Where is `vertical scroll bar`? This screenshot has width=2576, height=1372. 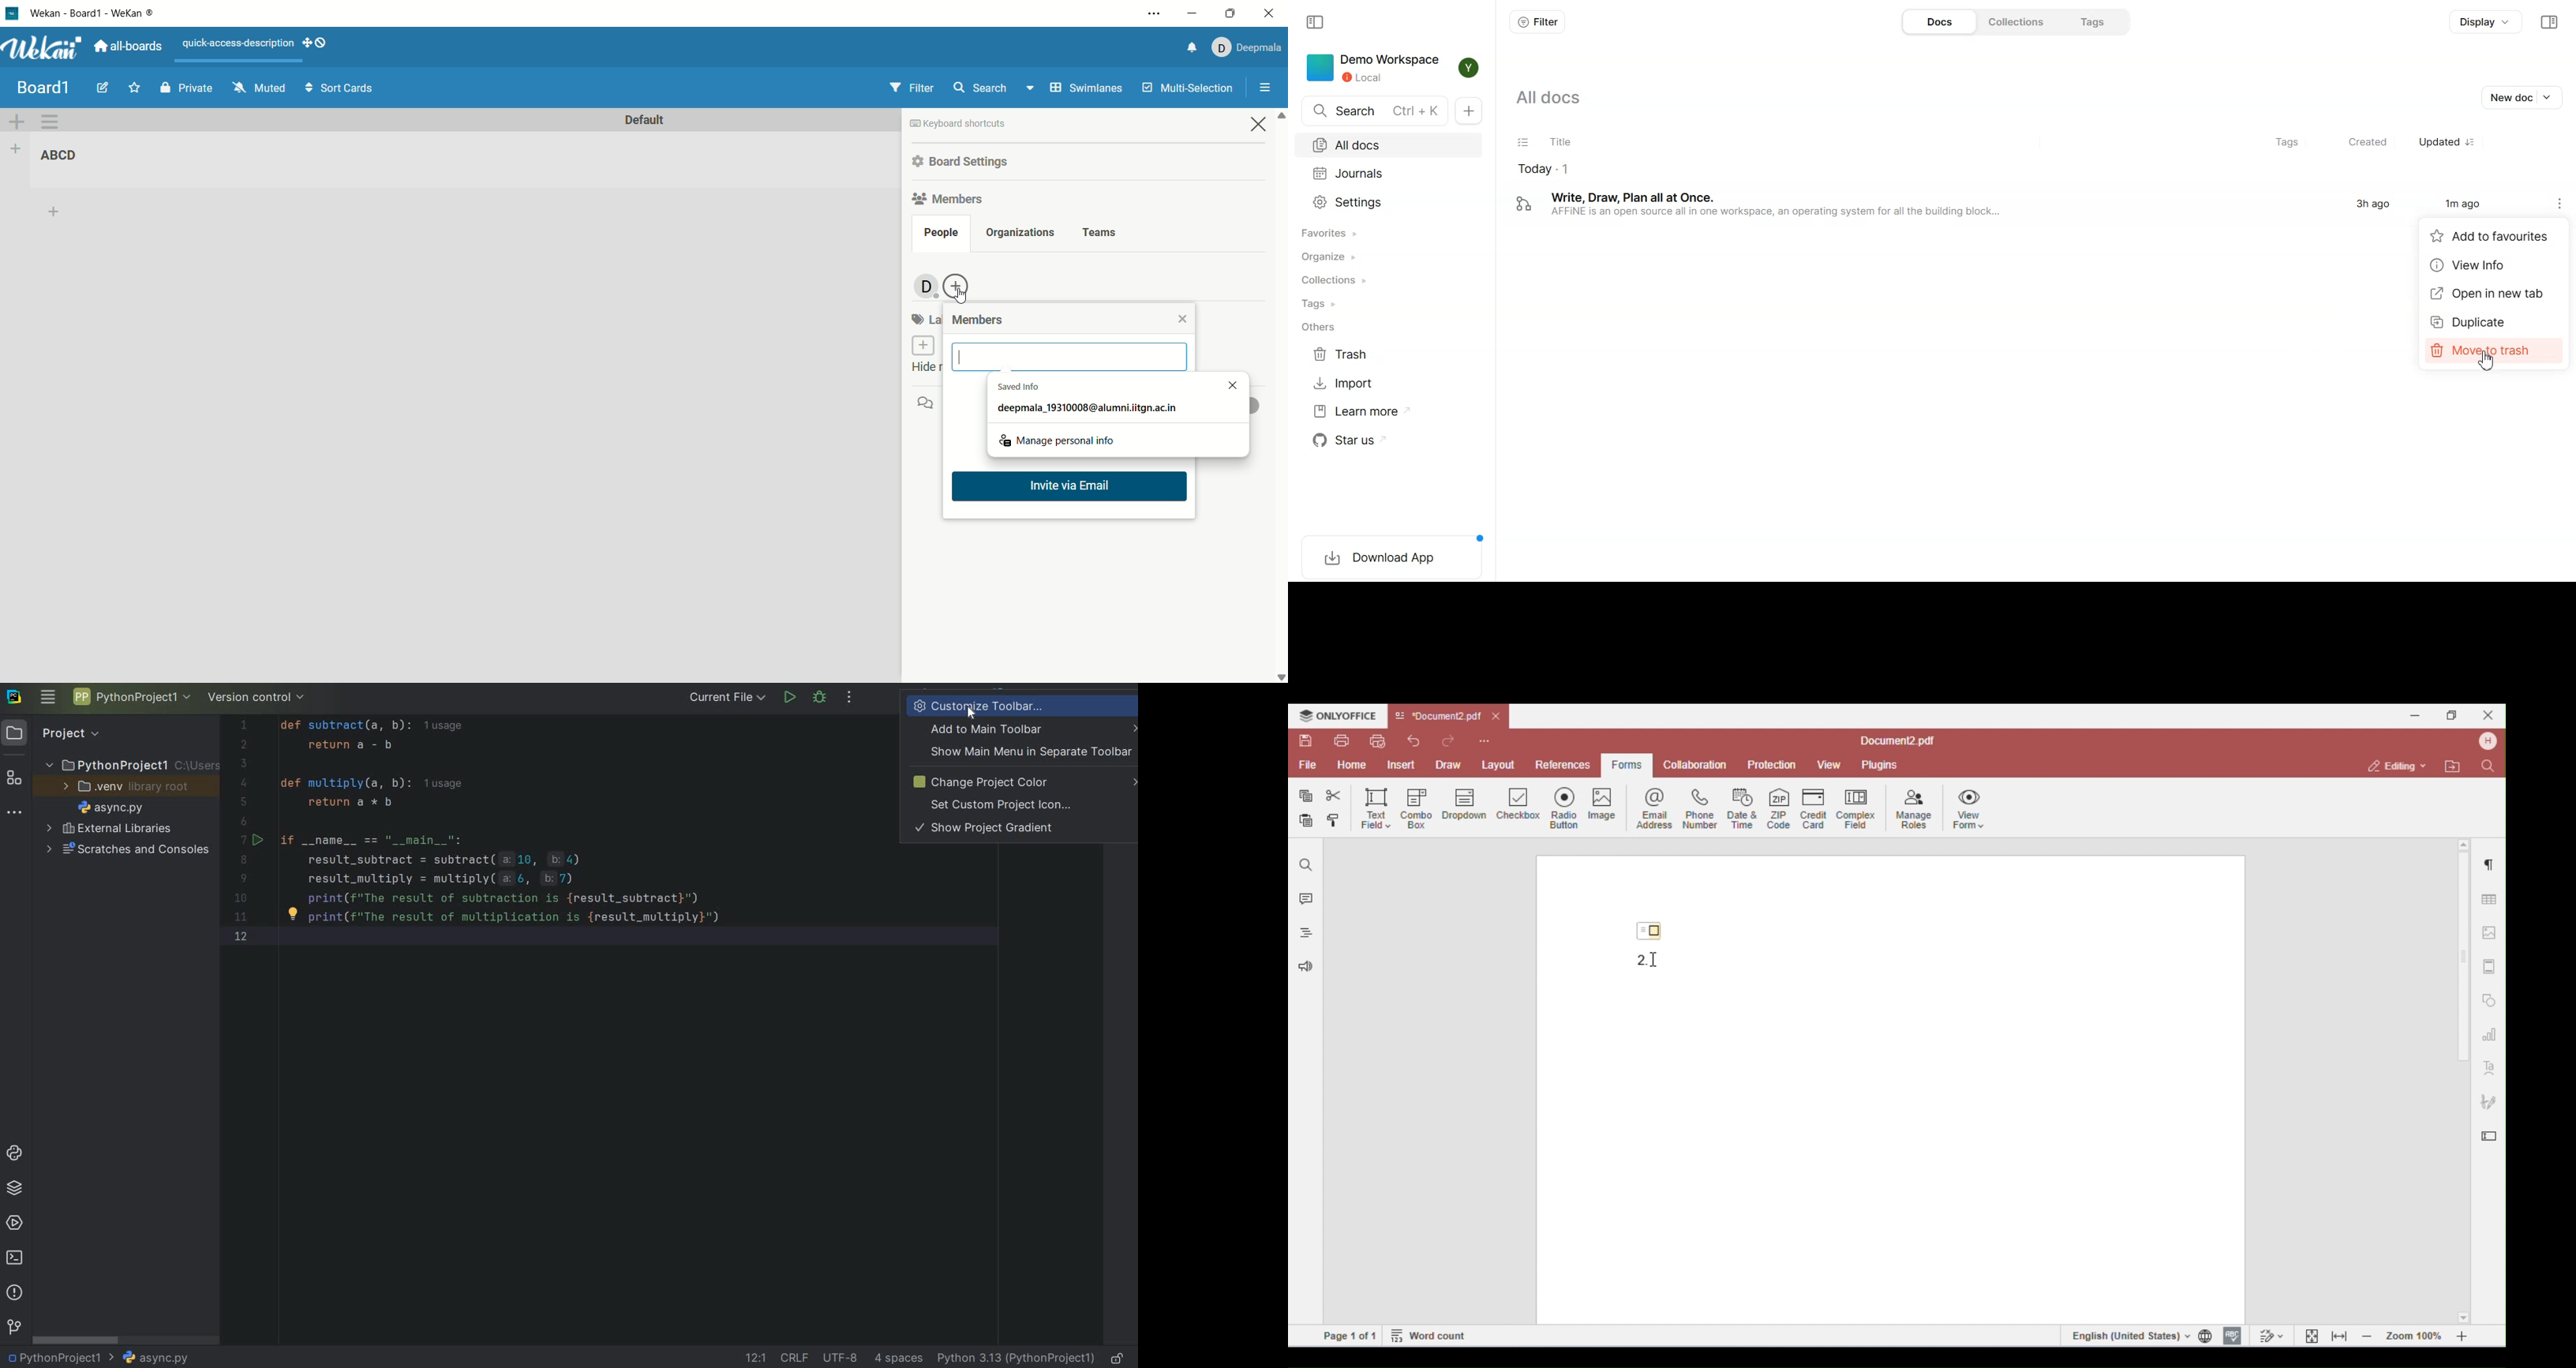
vertical scroll bar is located at coordinates (1280, 396).